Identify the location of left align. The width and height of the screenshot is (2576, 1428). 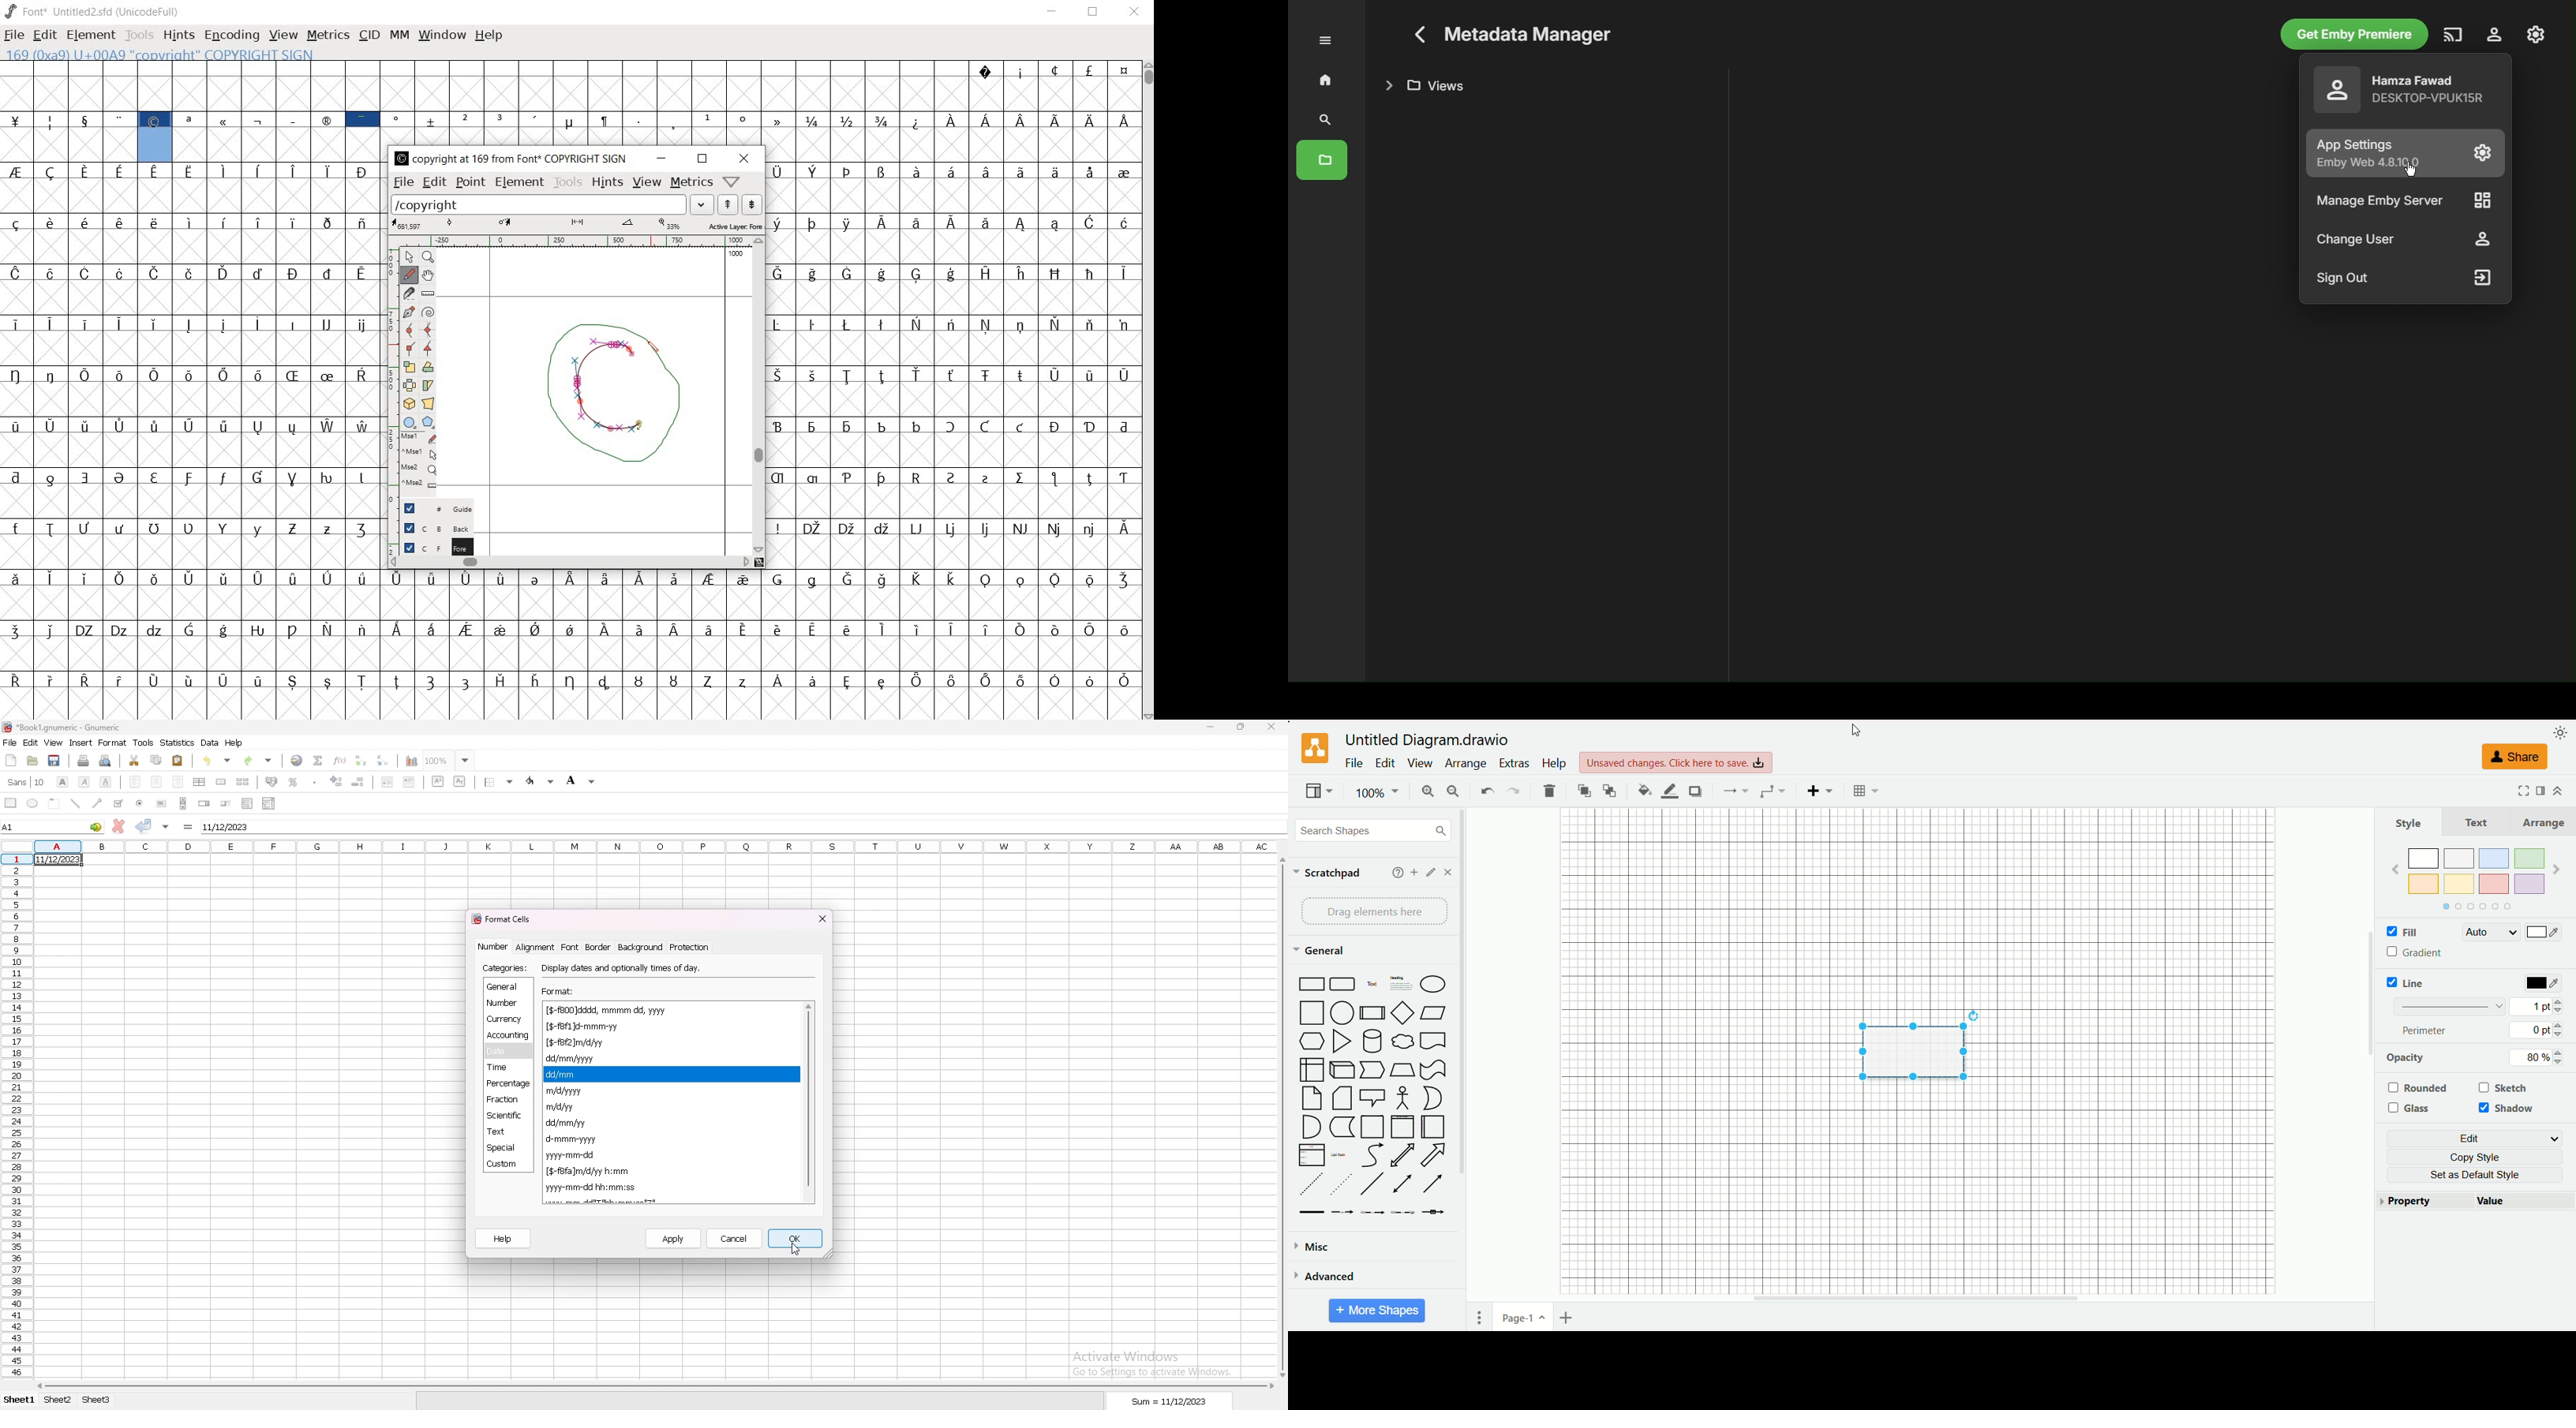
(135, 781).